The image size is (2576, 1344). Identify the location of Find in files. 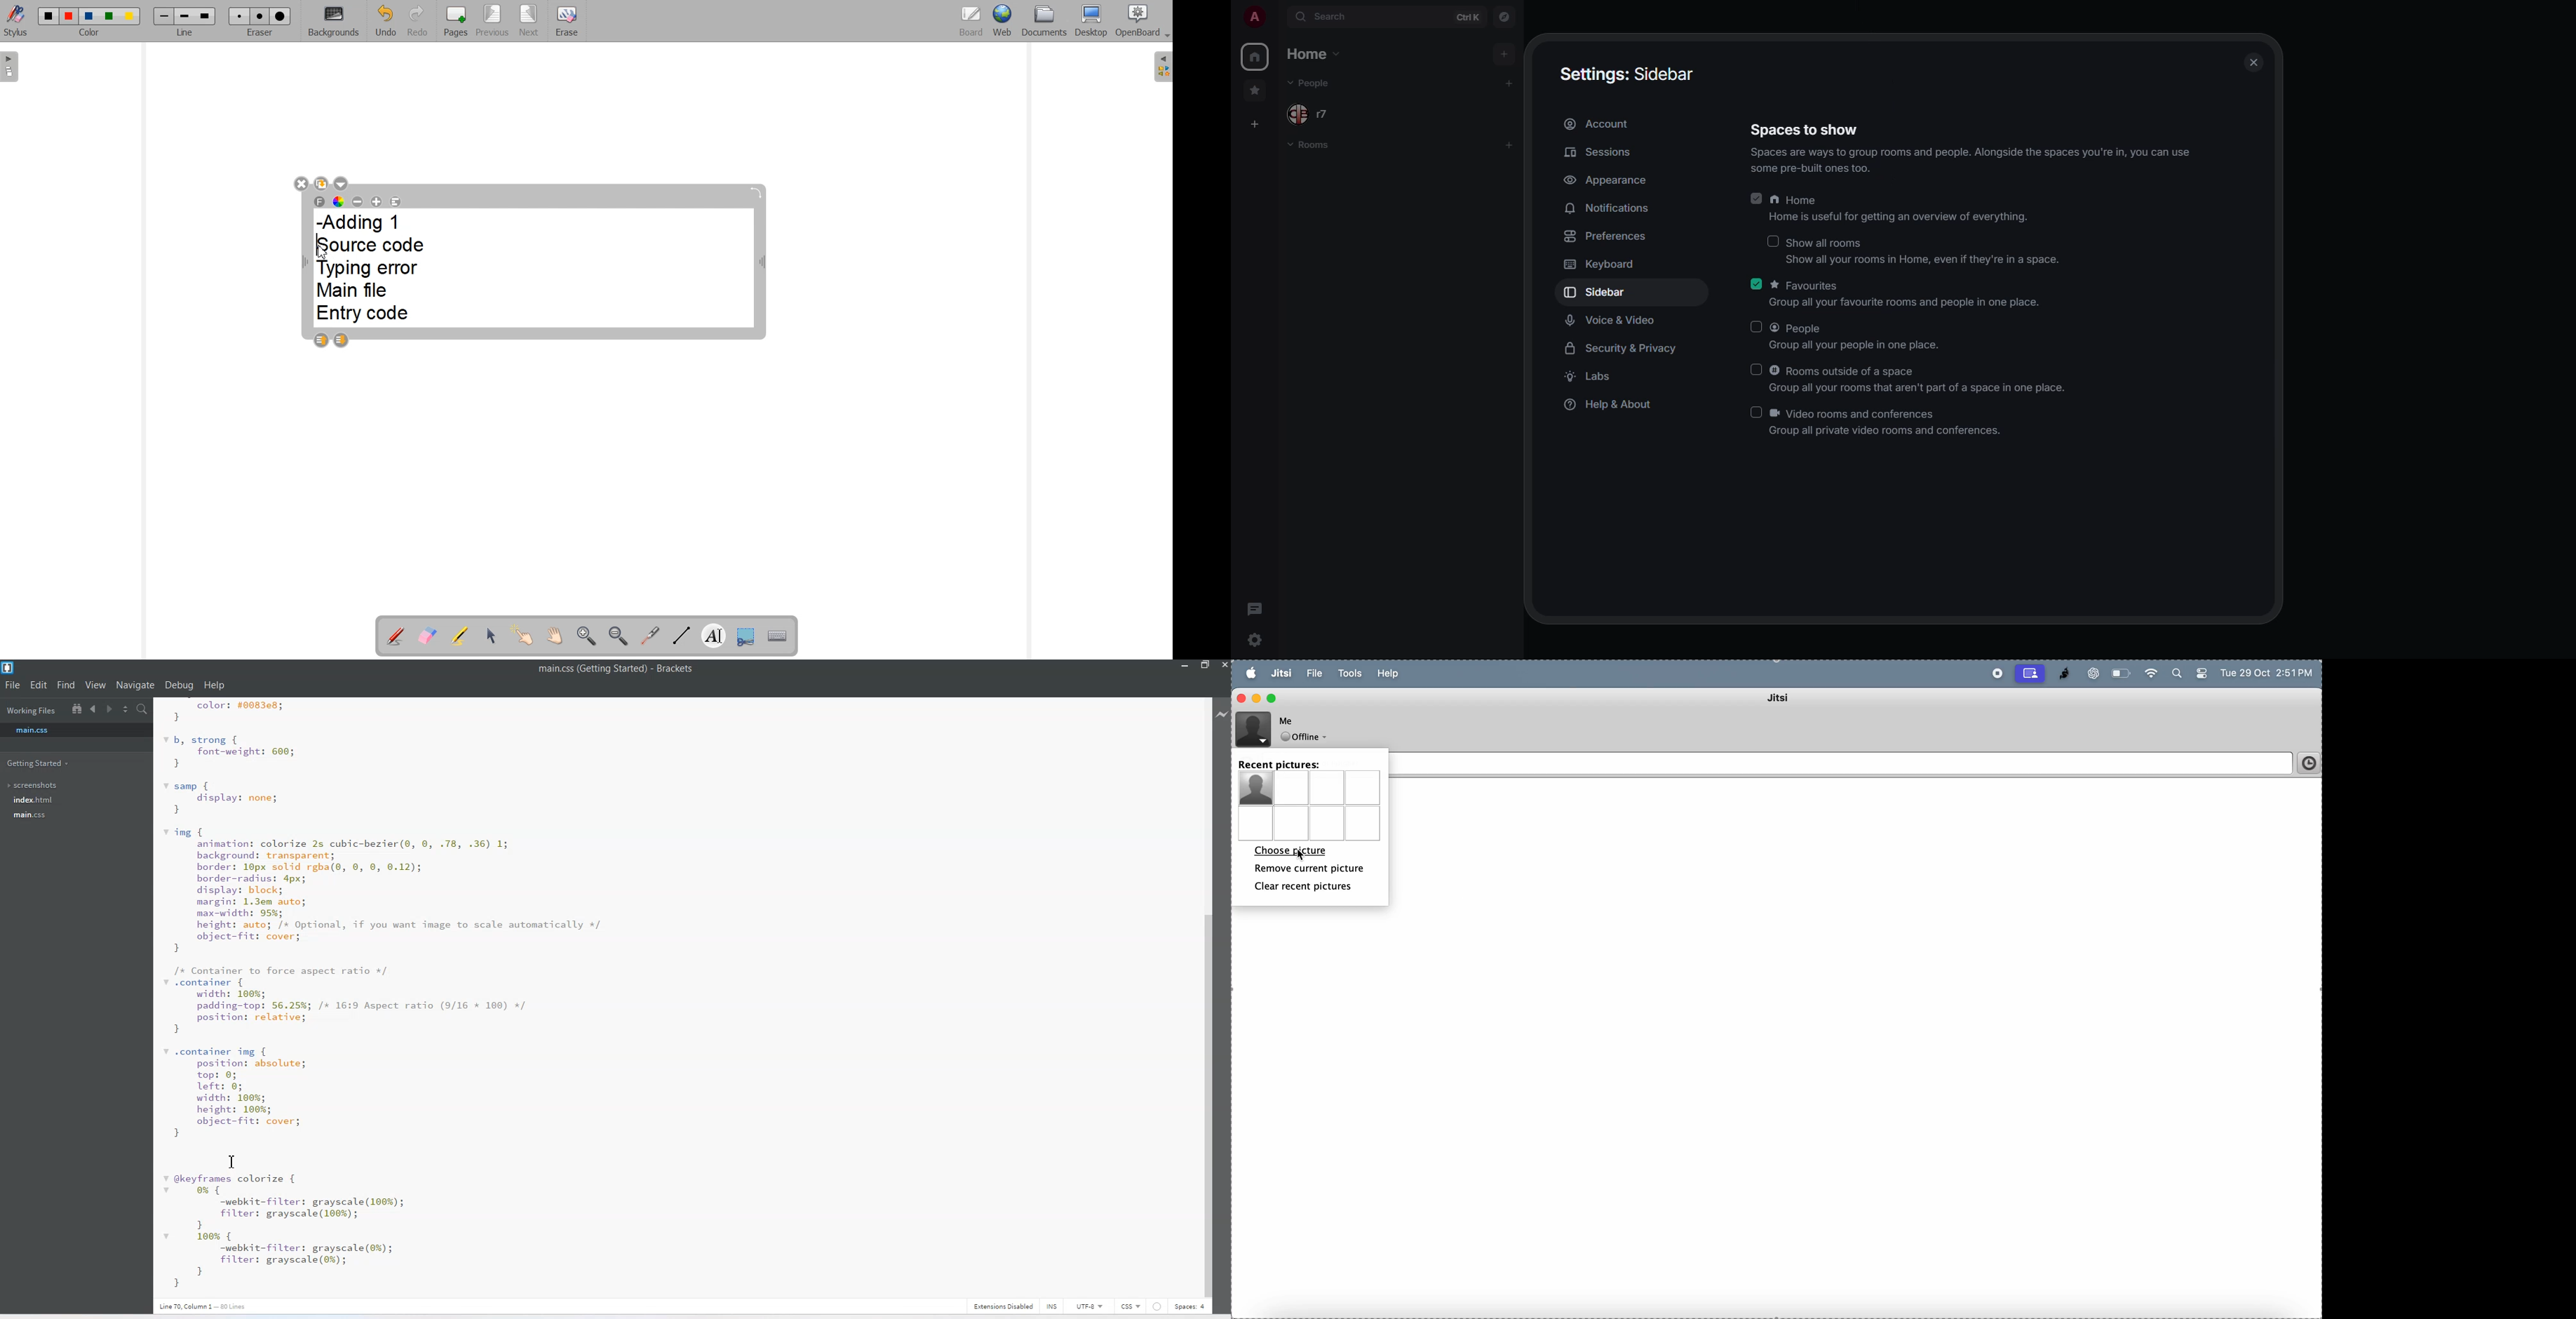
(144, 710).